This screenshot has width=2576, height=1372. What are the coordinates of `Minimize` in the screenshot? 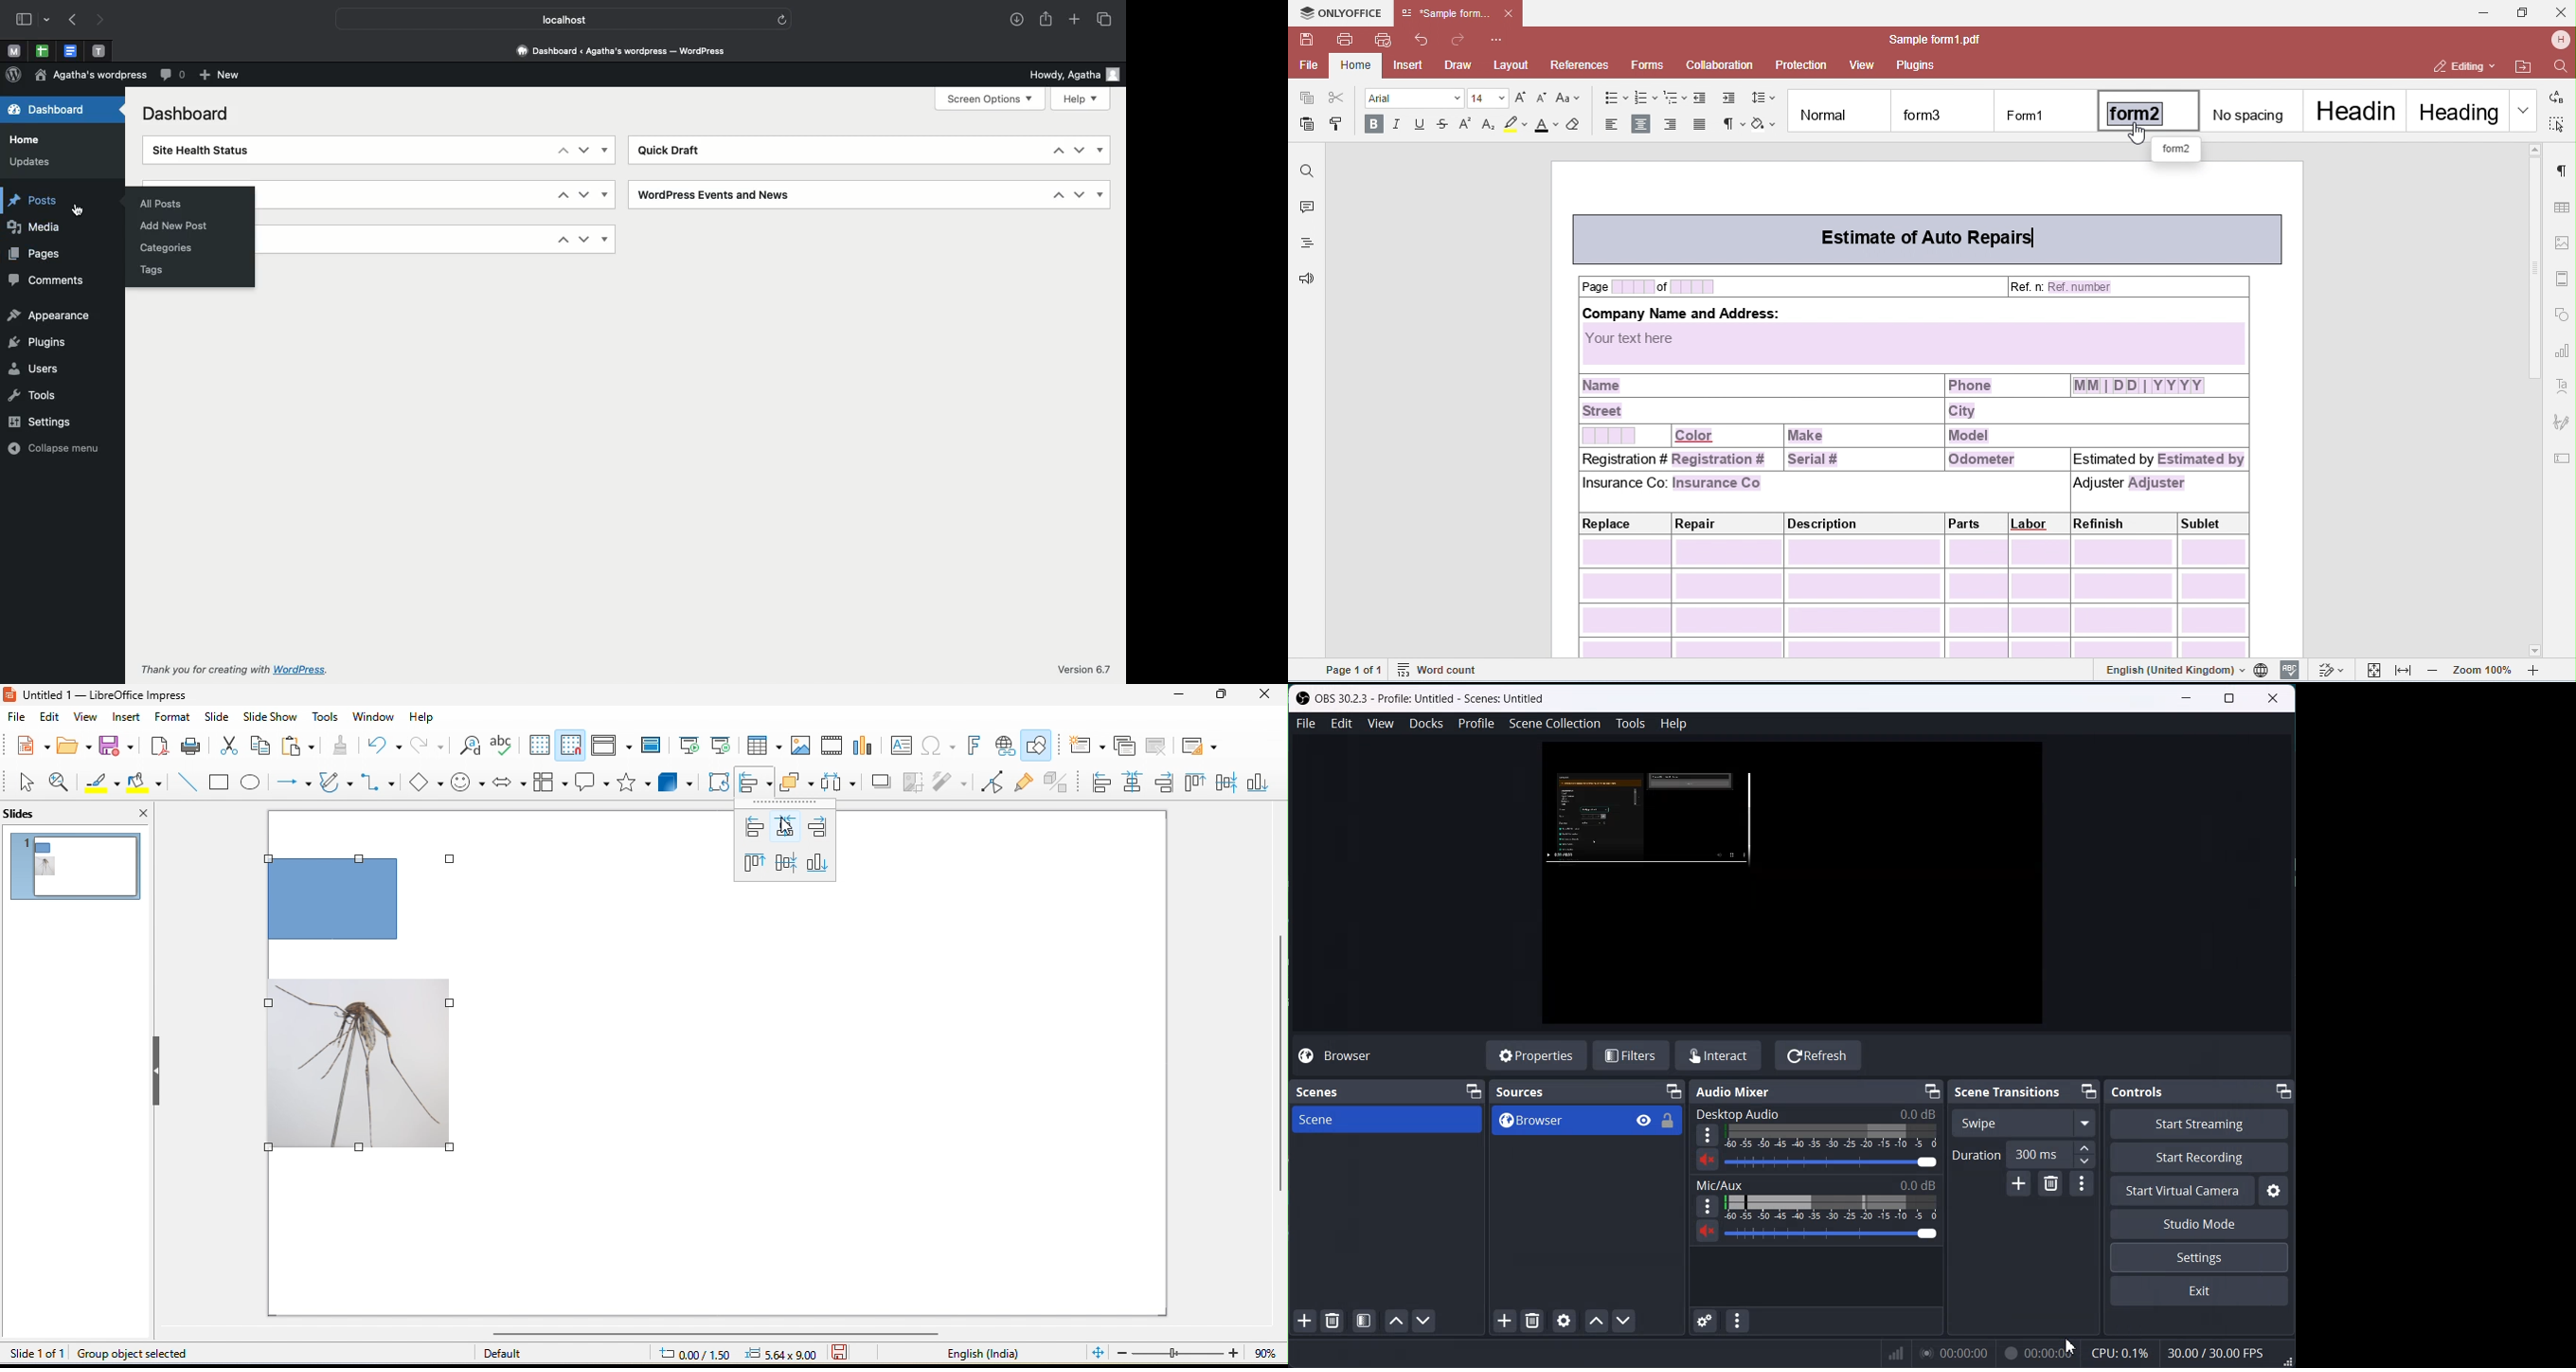 It's located at (2090, 1092).